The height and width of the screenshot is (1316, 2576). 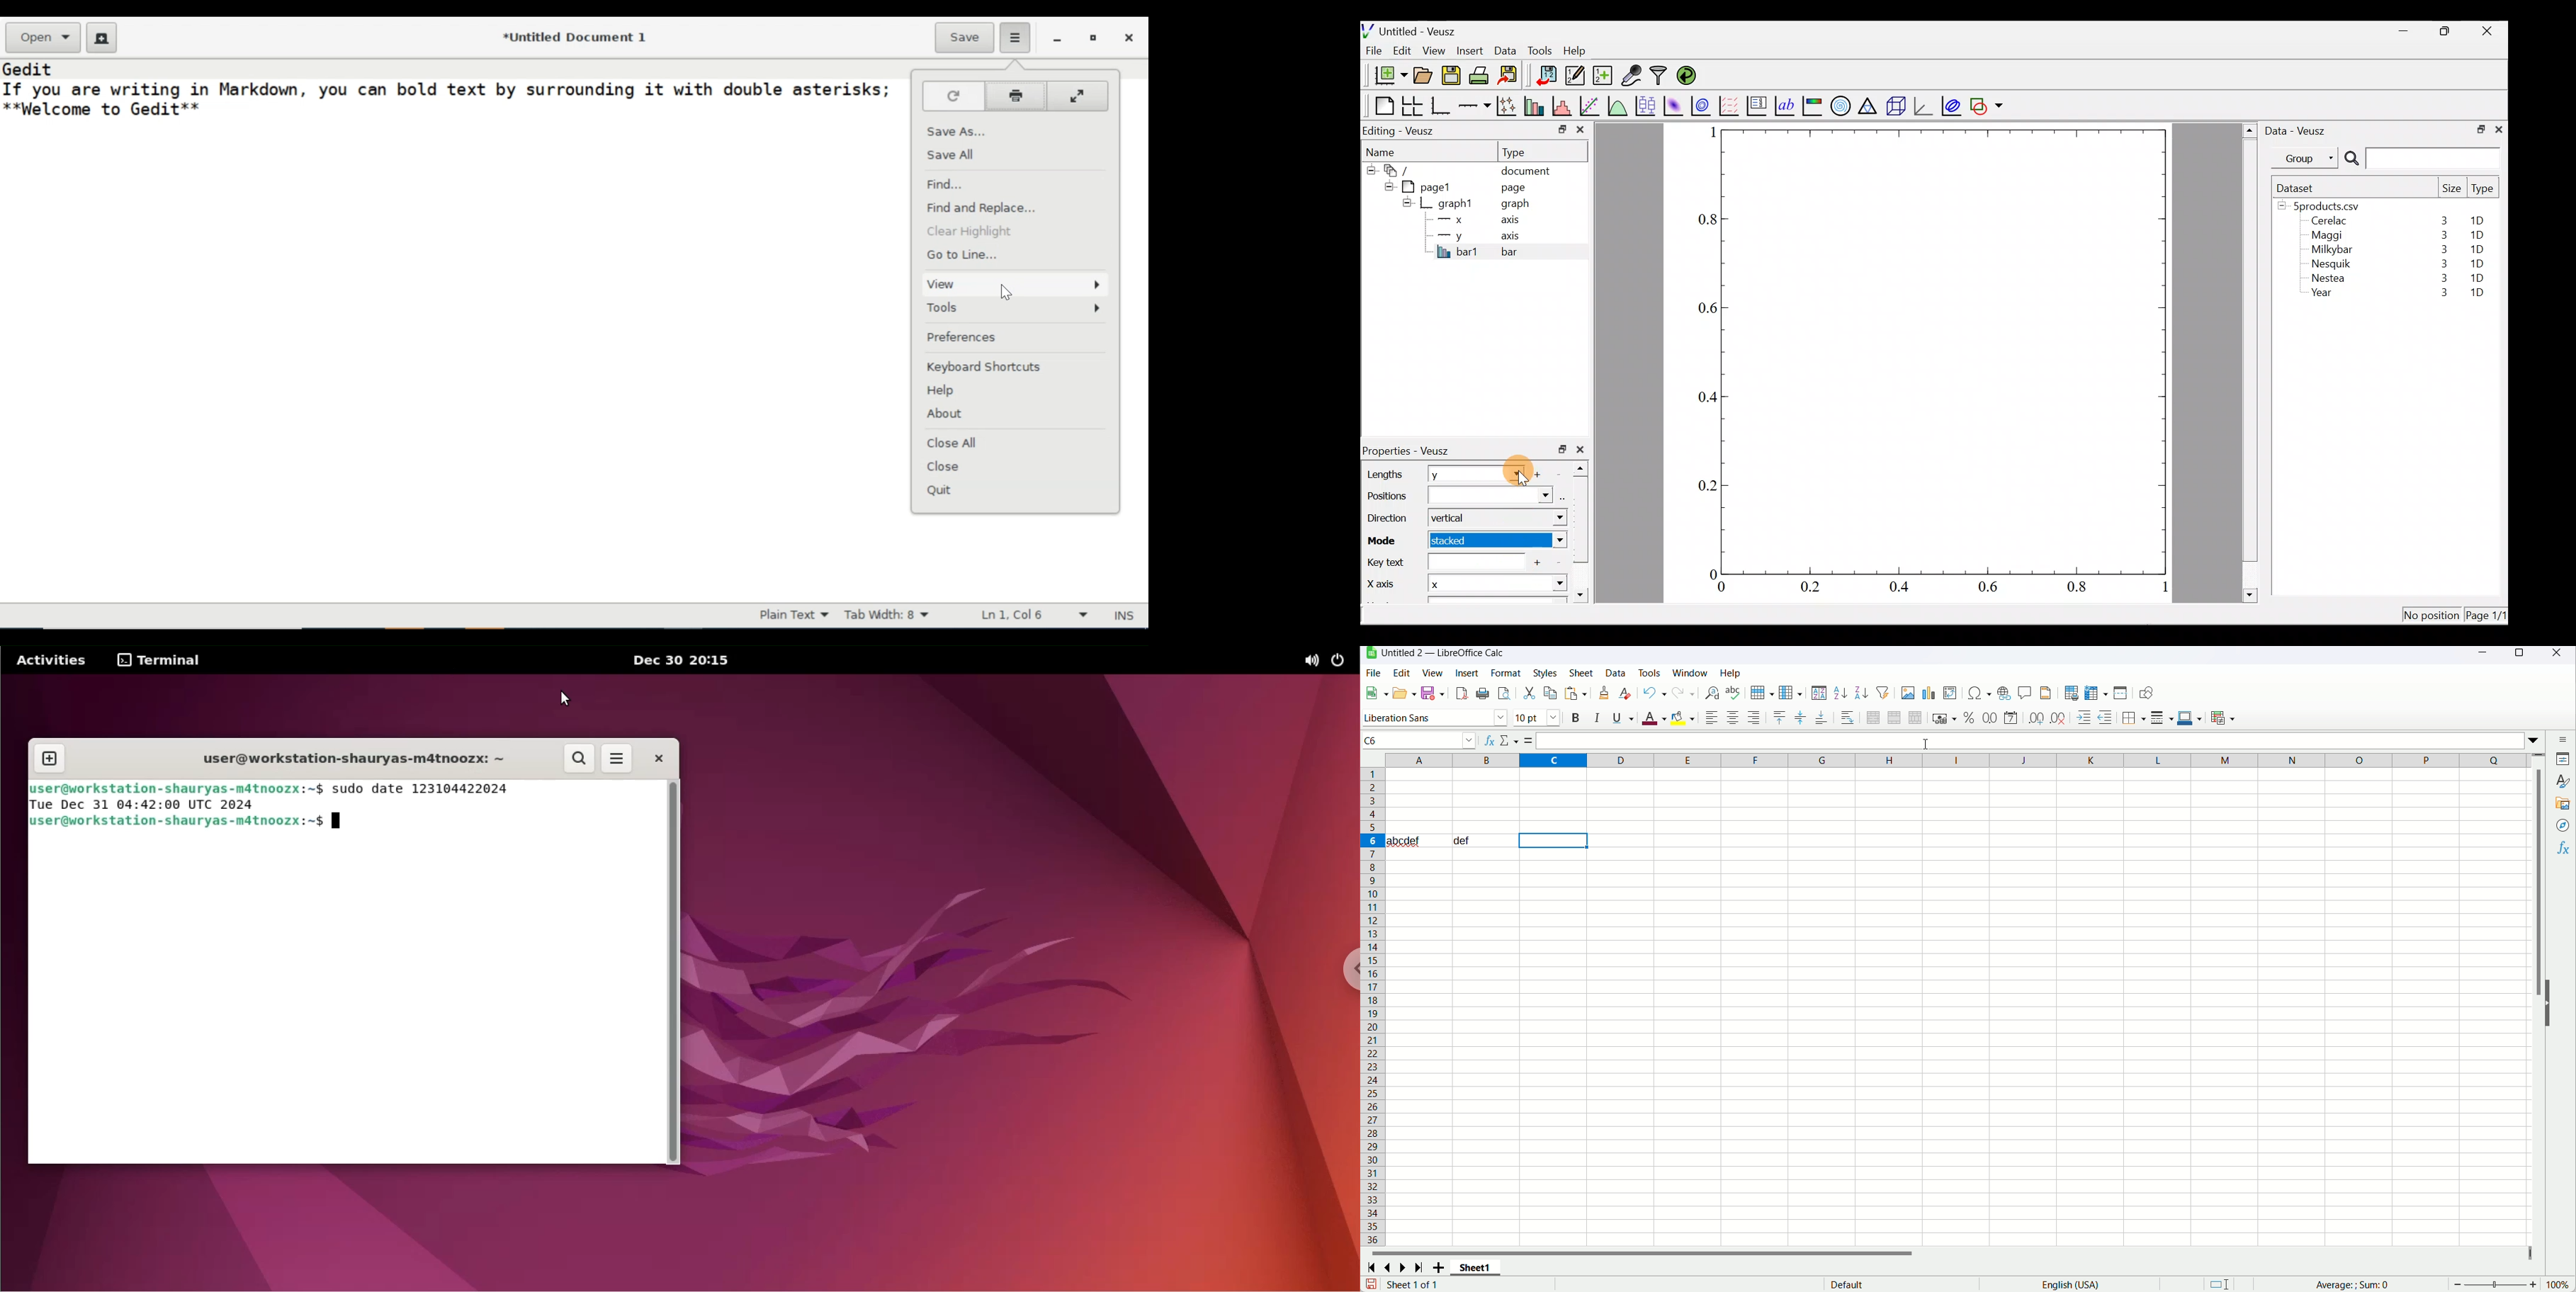 I want to click on x, so click(x=1453, y=220).